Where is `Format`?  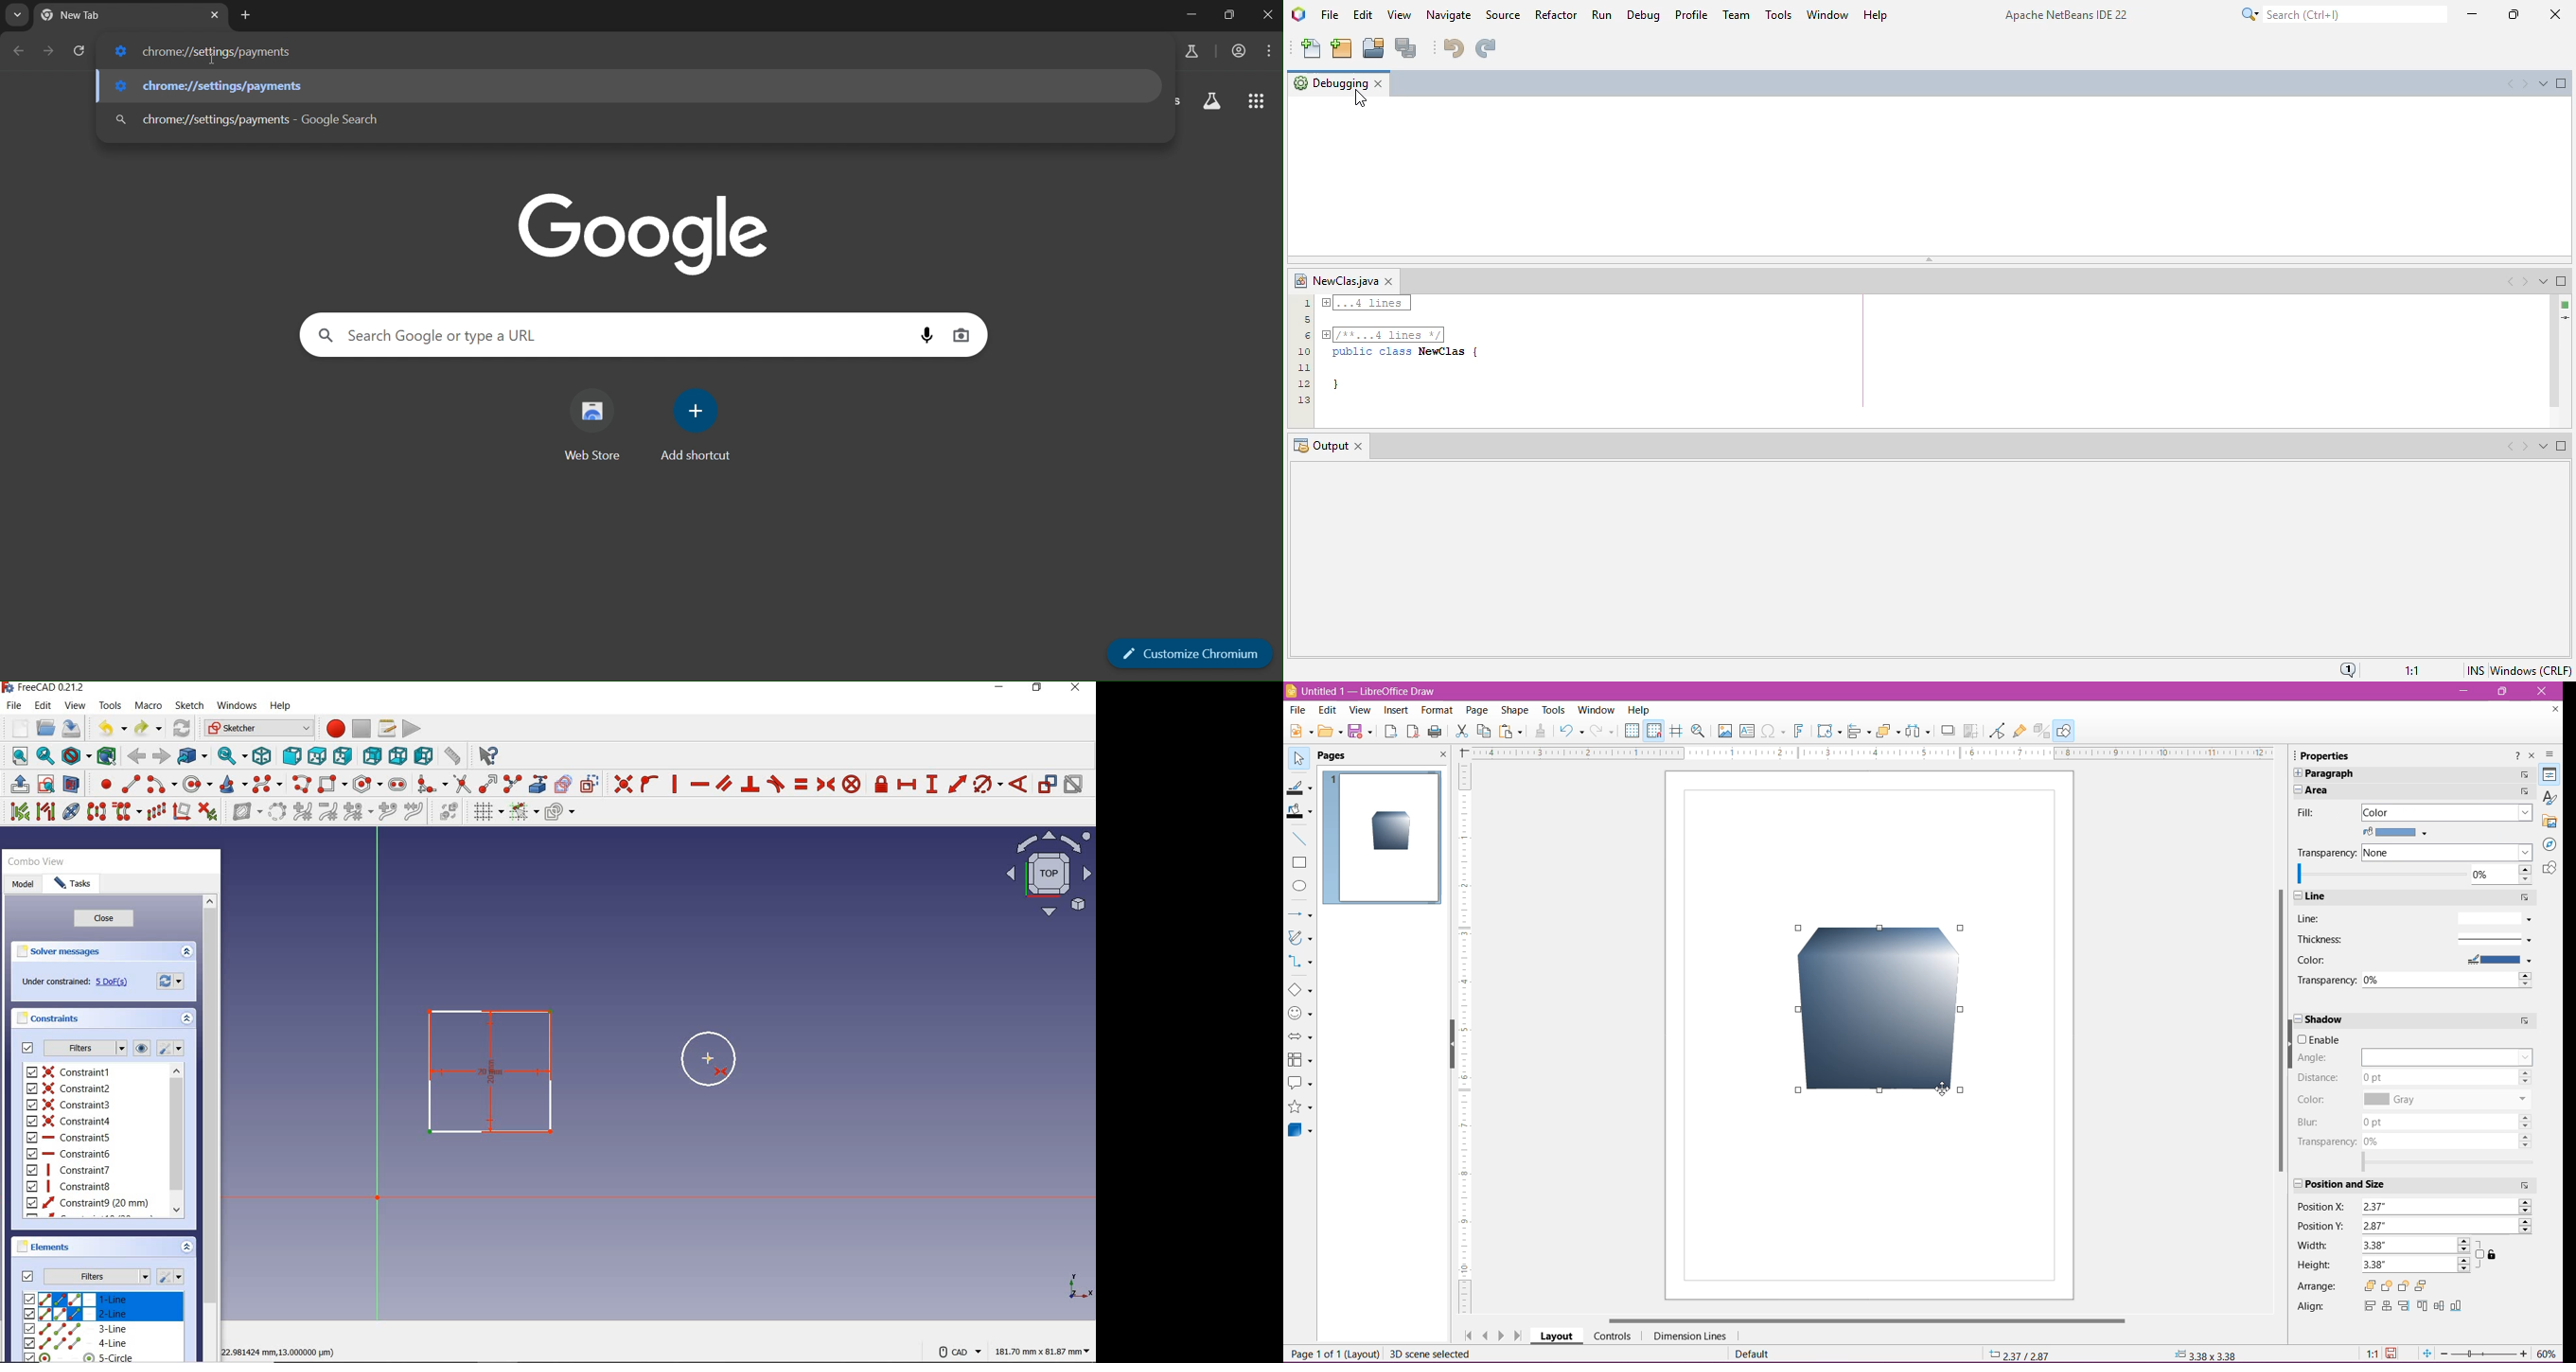
Format is located at coordinates (1436, 711).